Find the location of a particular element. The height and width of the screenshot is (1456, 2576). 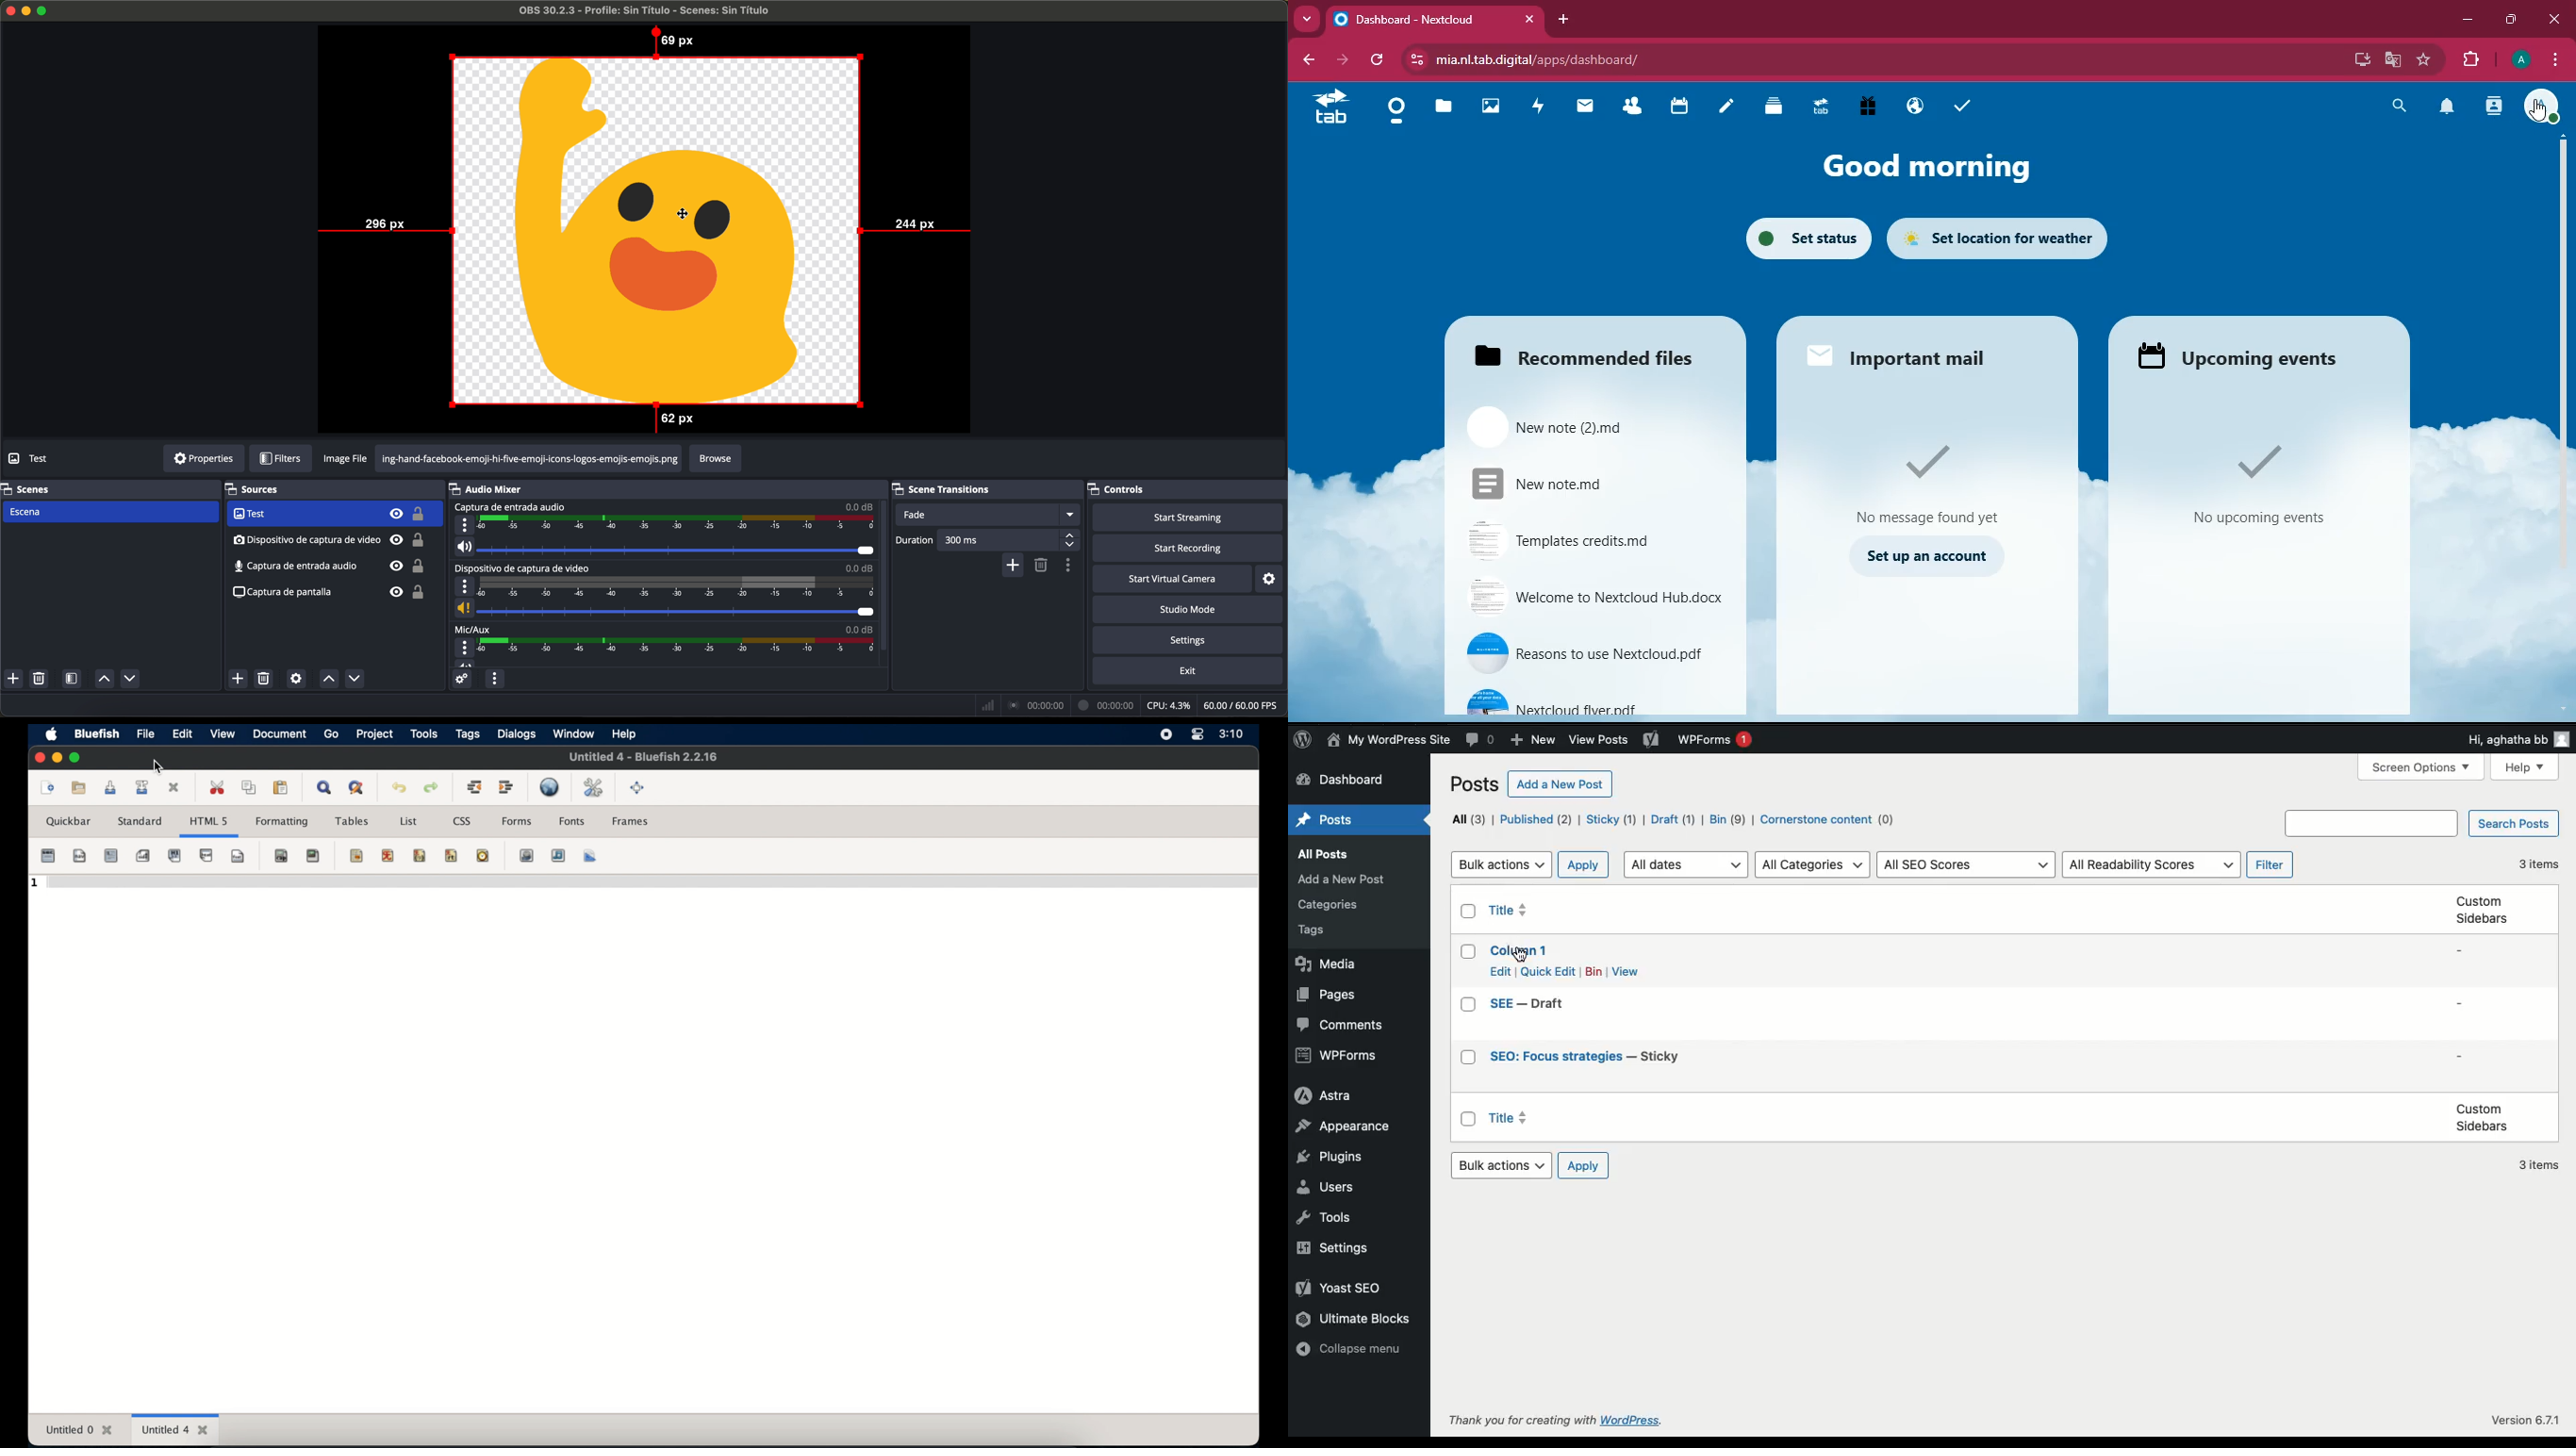

Recommended files is located at coordinates (1590, 353).